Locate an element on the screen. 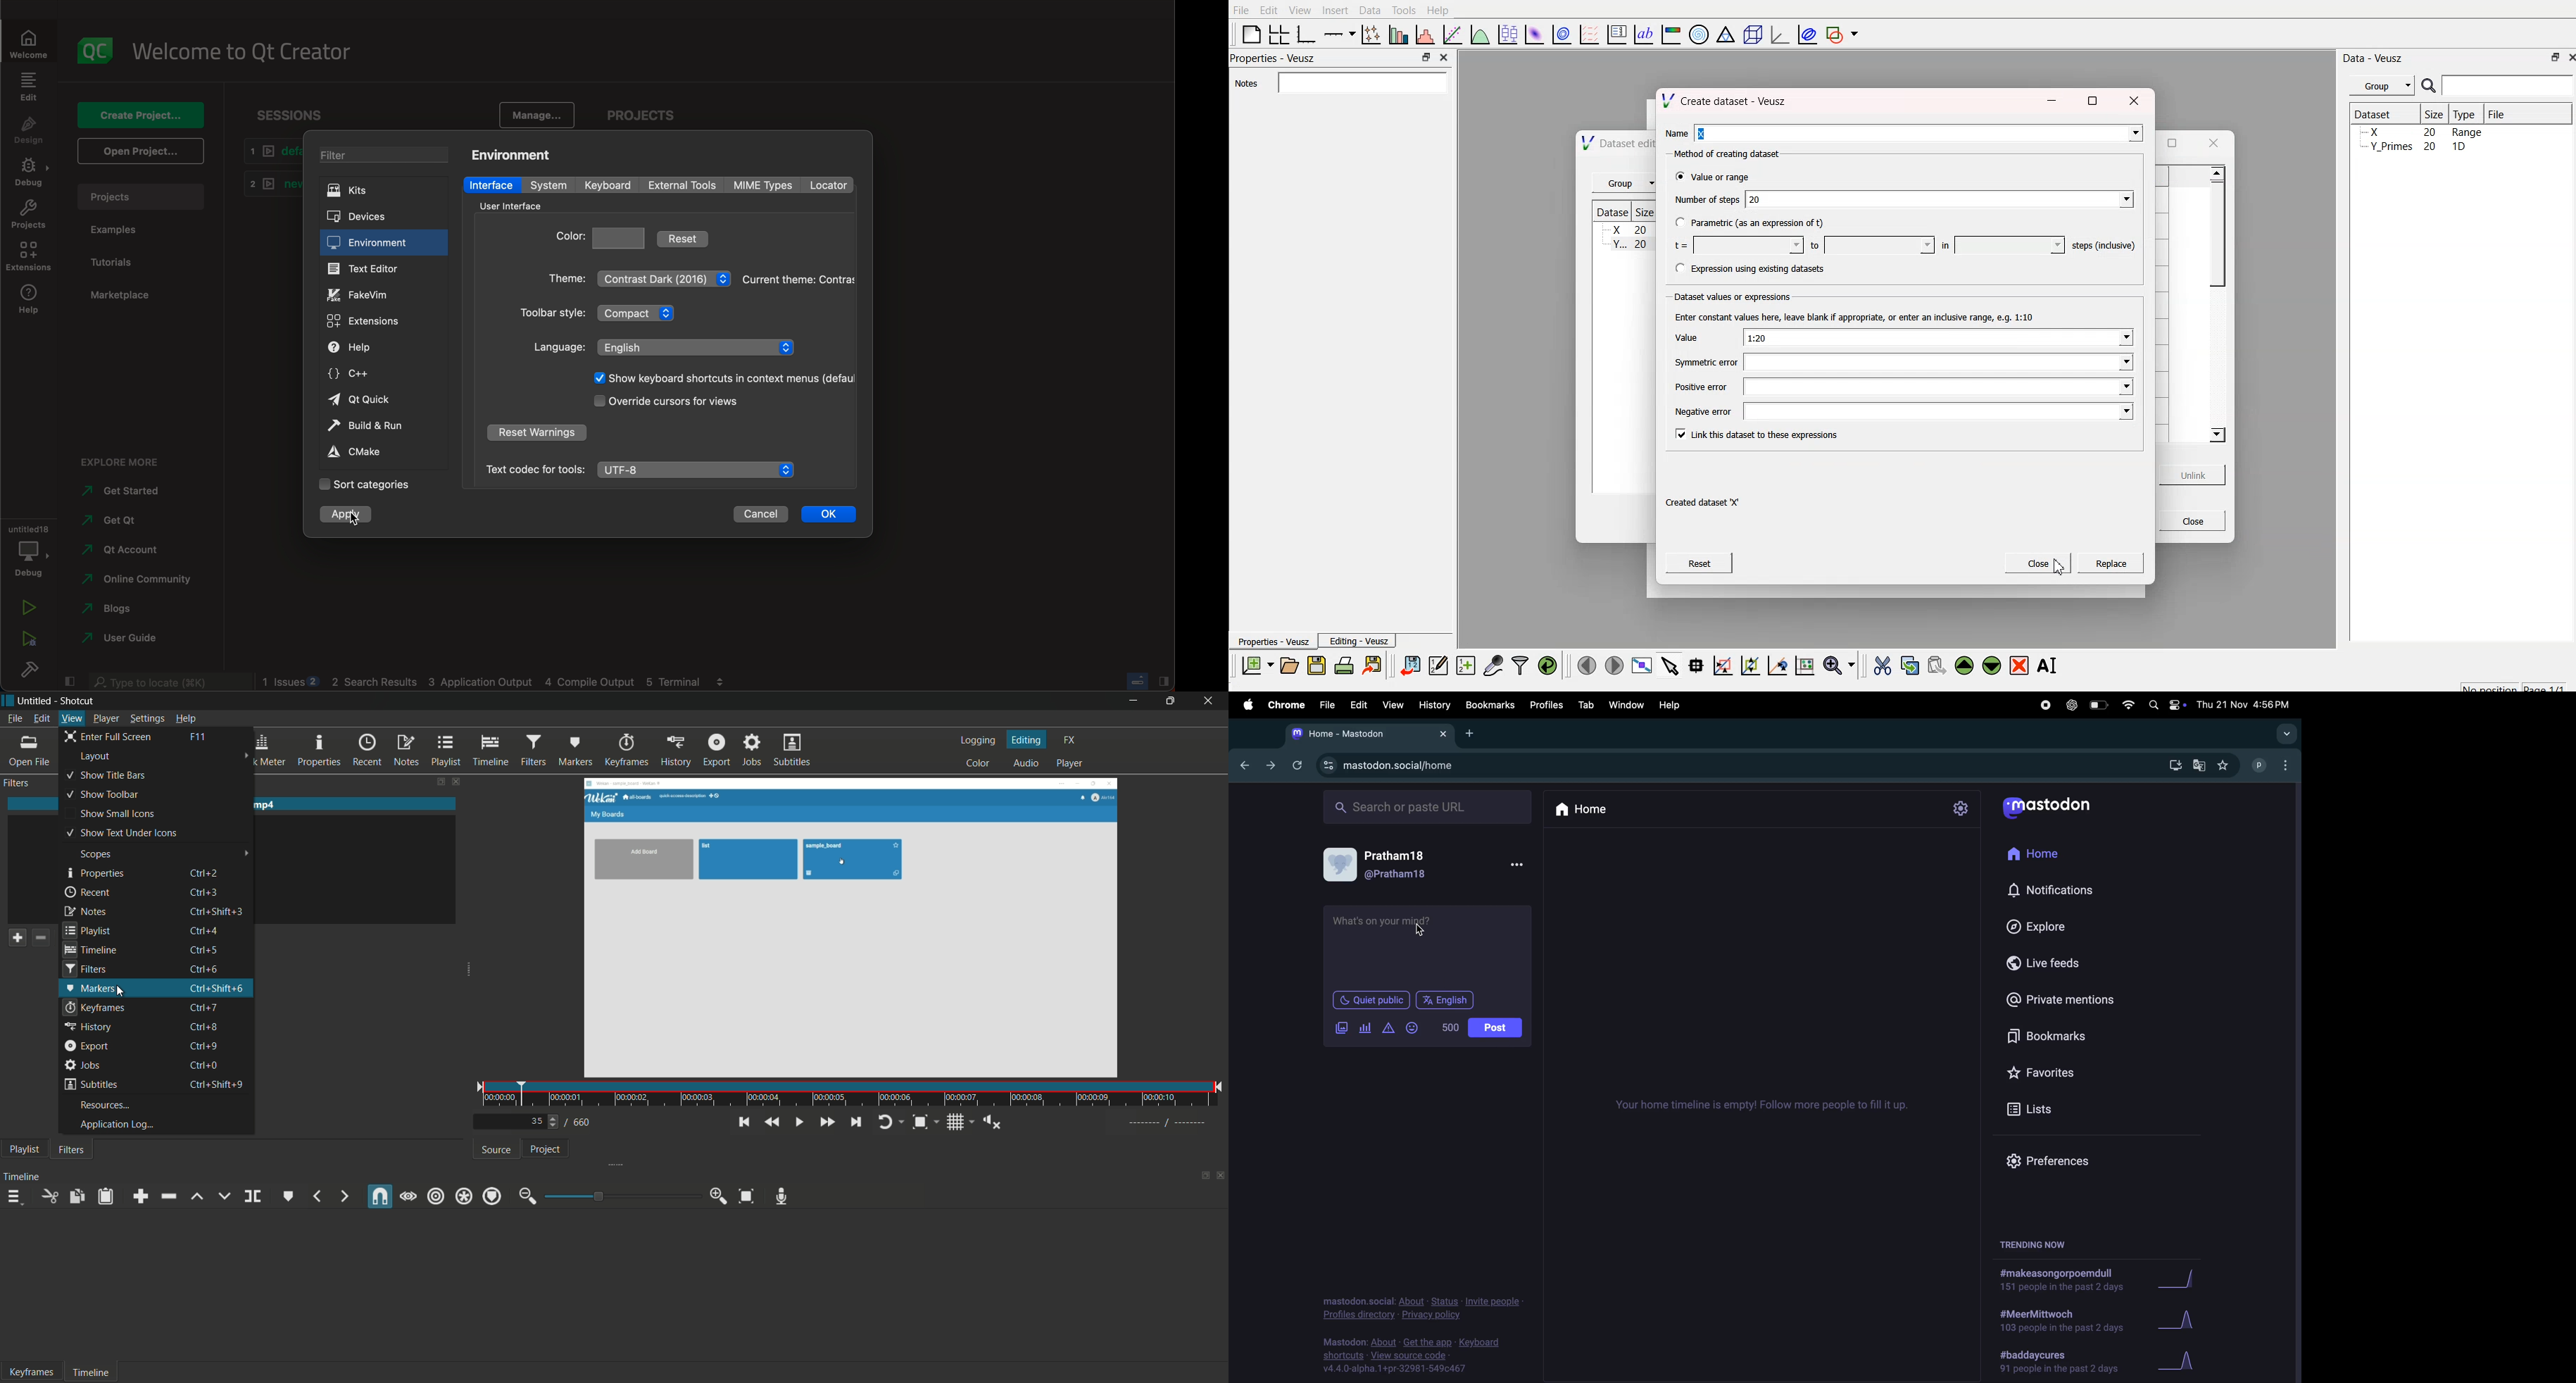 Image resolution: width=2576 pixels, height=1400 pixels. lift is located at coordinates (197, 1196).